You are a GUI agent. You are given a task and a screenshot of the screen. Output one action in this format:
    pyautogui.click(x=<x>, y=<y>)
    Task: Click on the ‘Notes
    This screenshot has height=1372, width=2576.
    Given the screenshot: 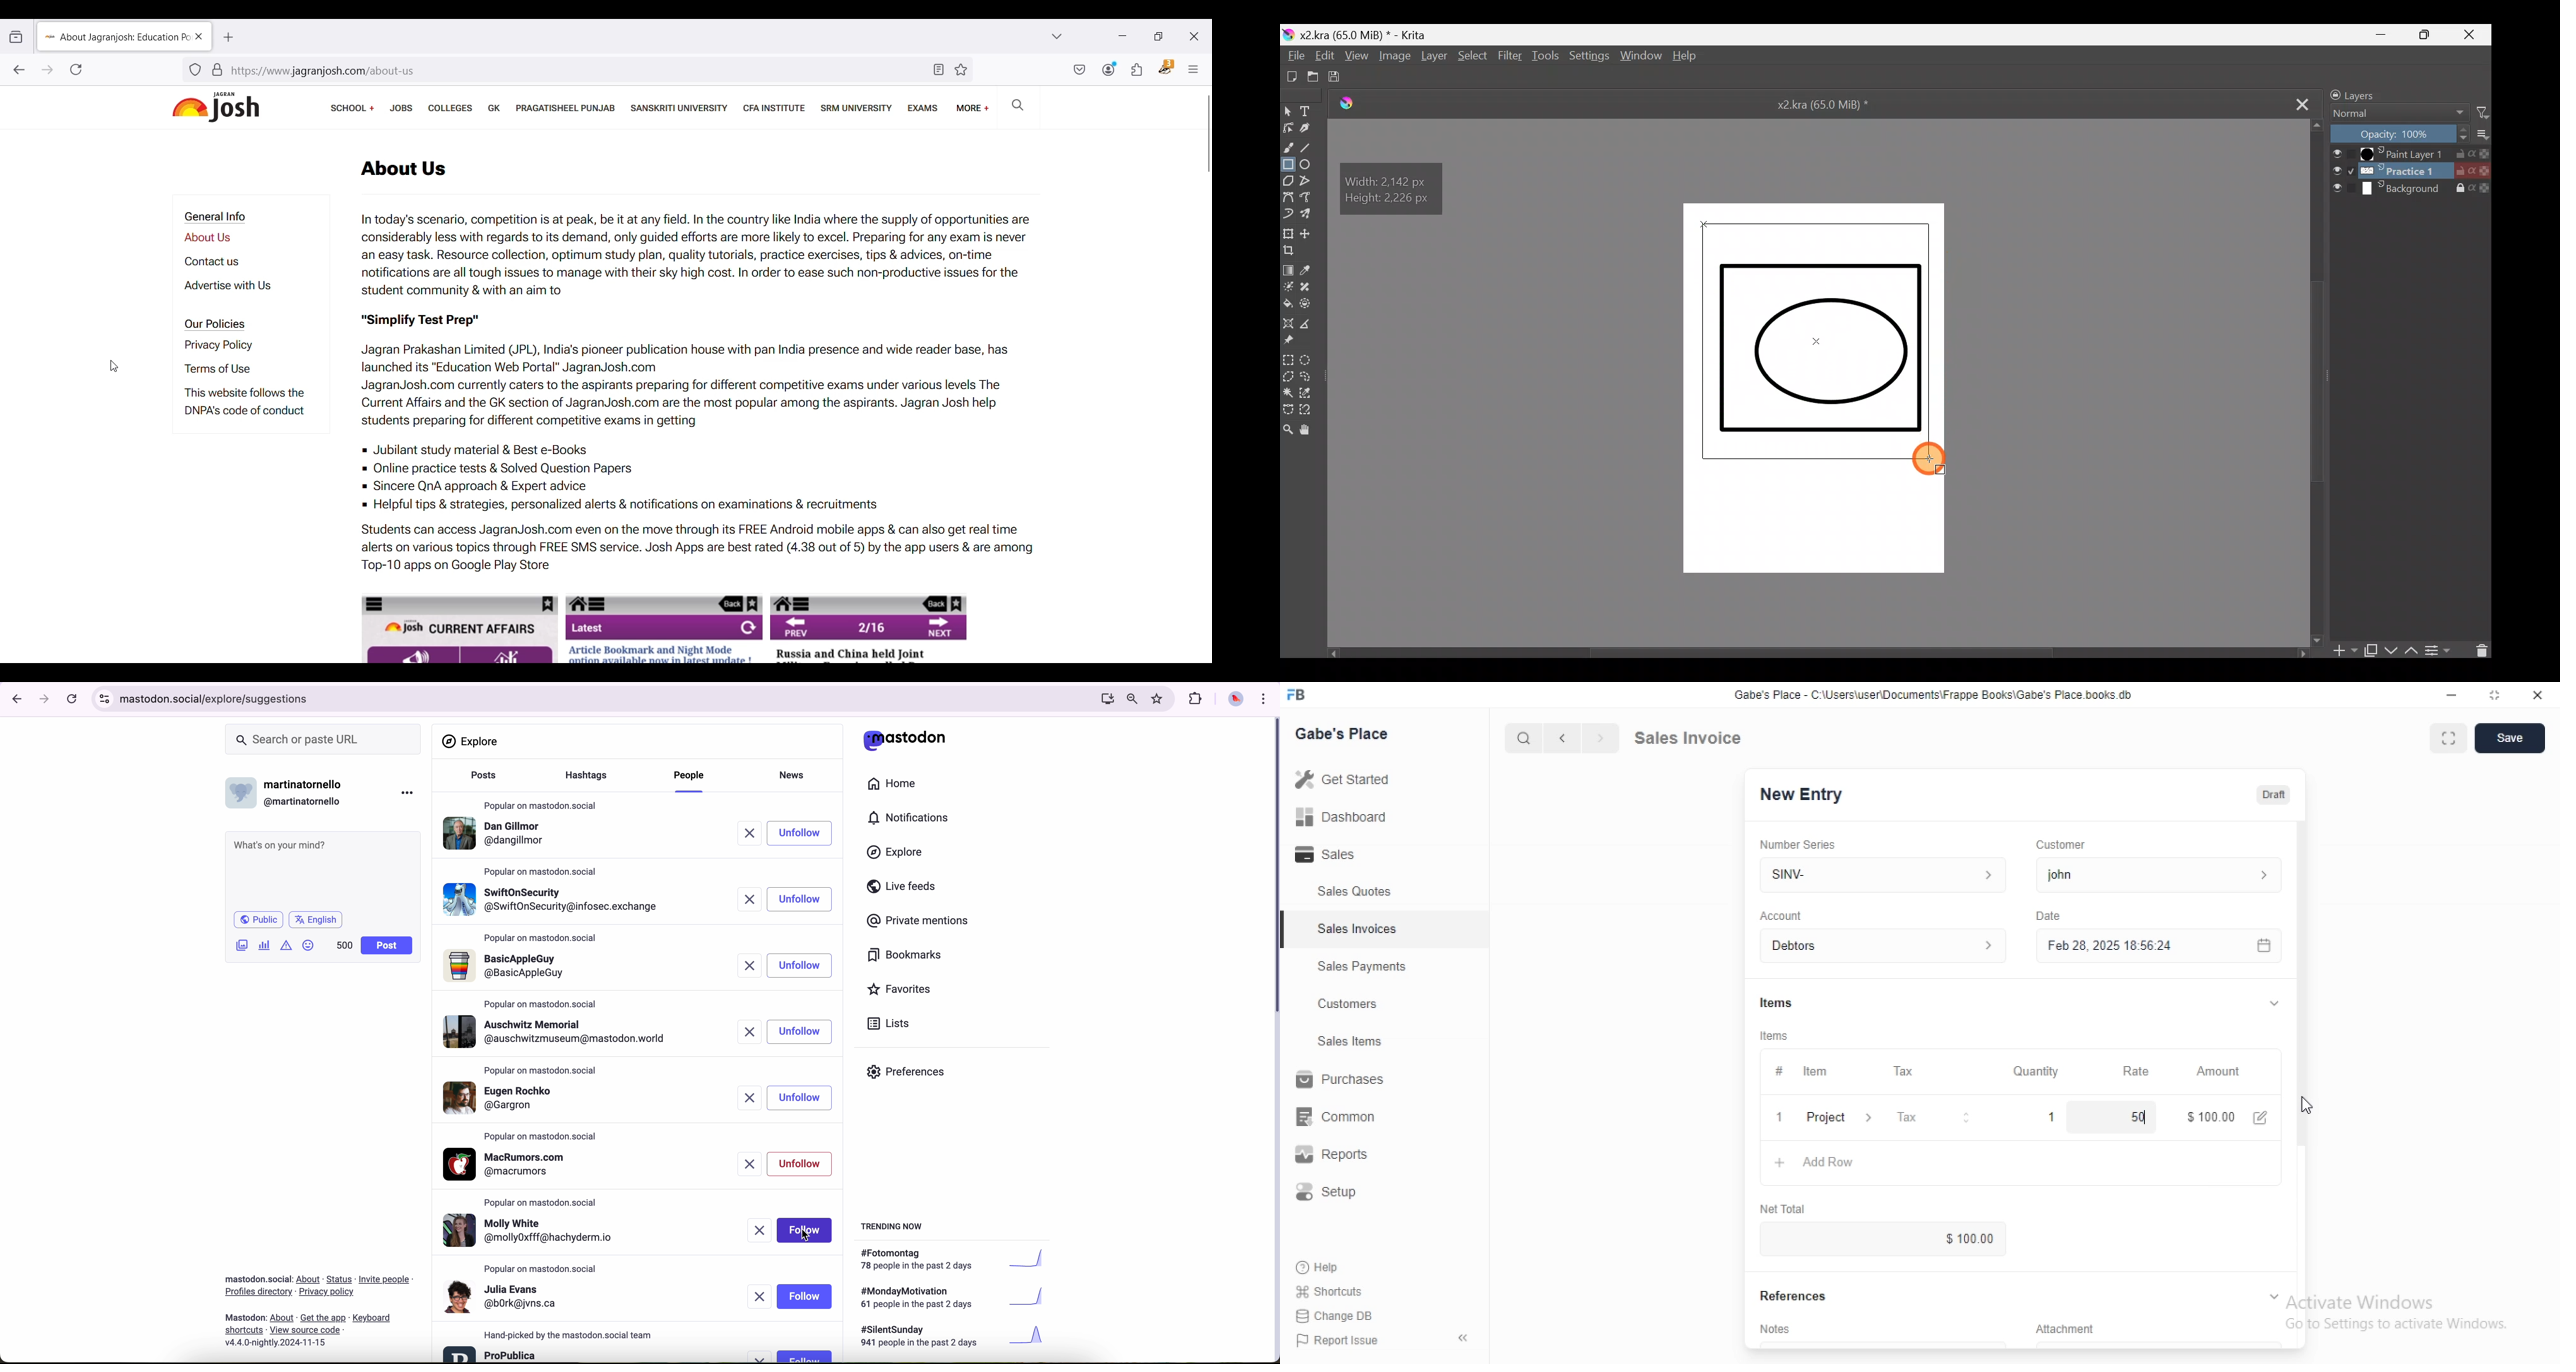 What is the action you would take?
    pyautogui.click(x=1779, y=1332)
    